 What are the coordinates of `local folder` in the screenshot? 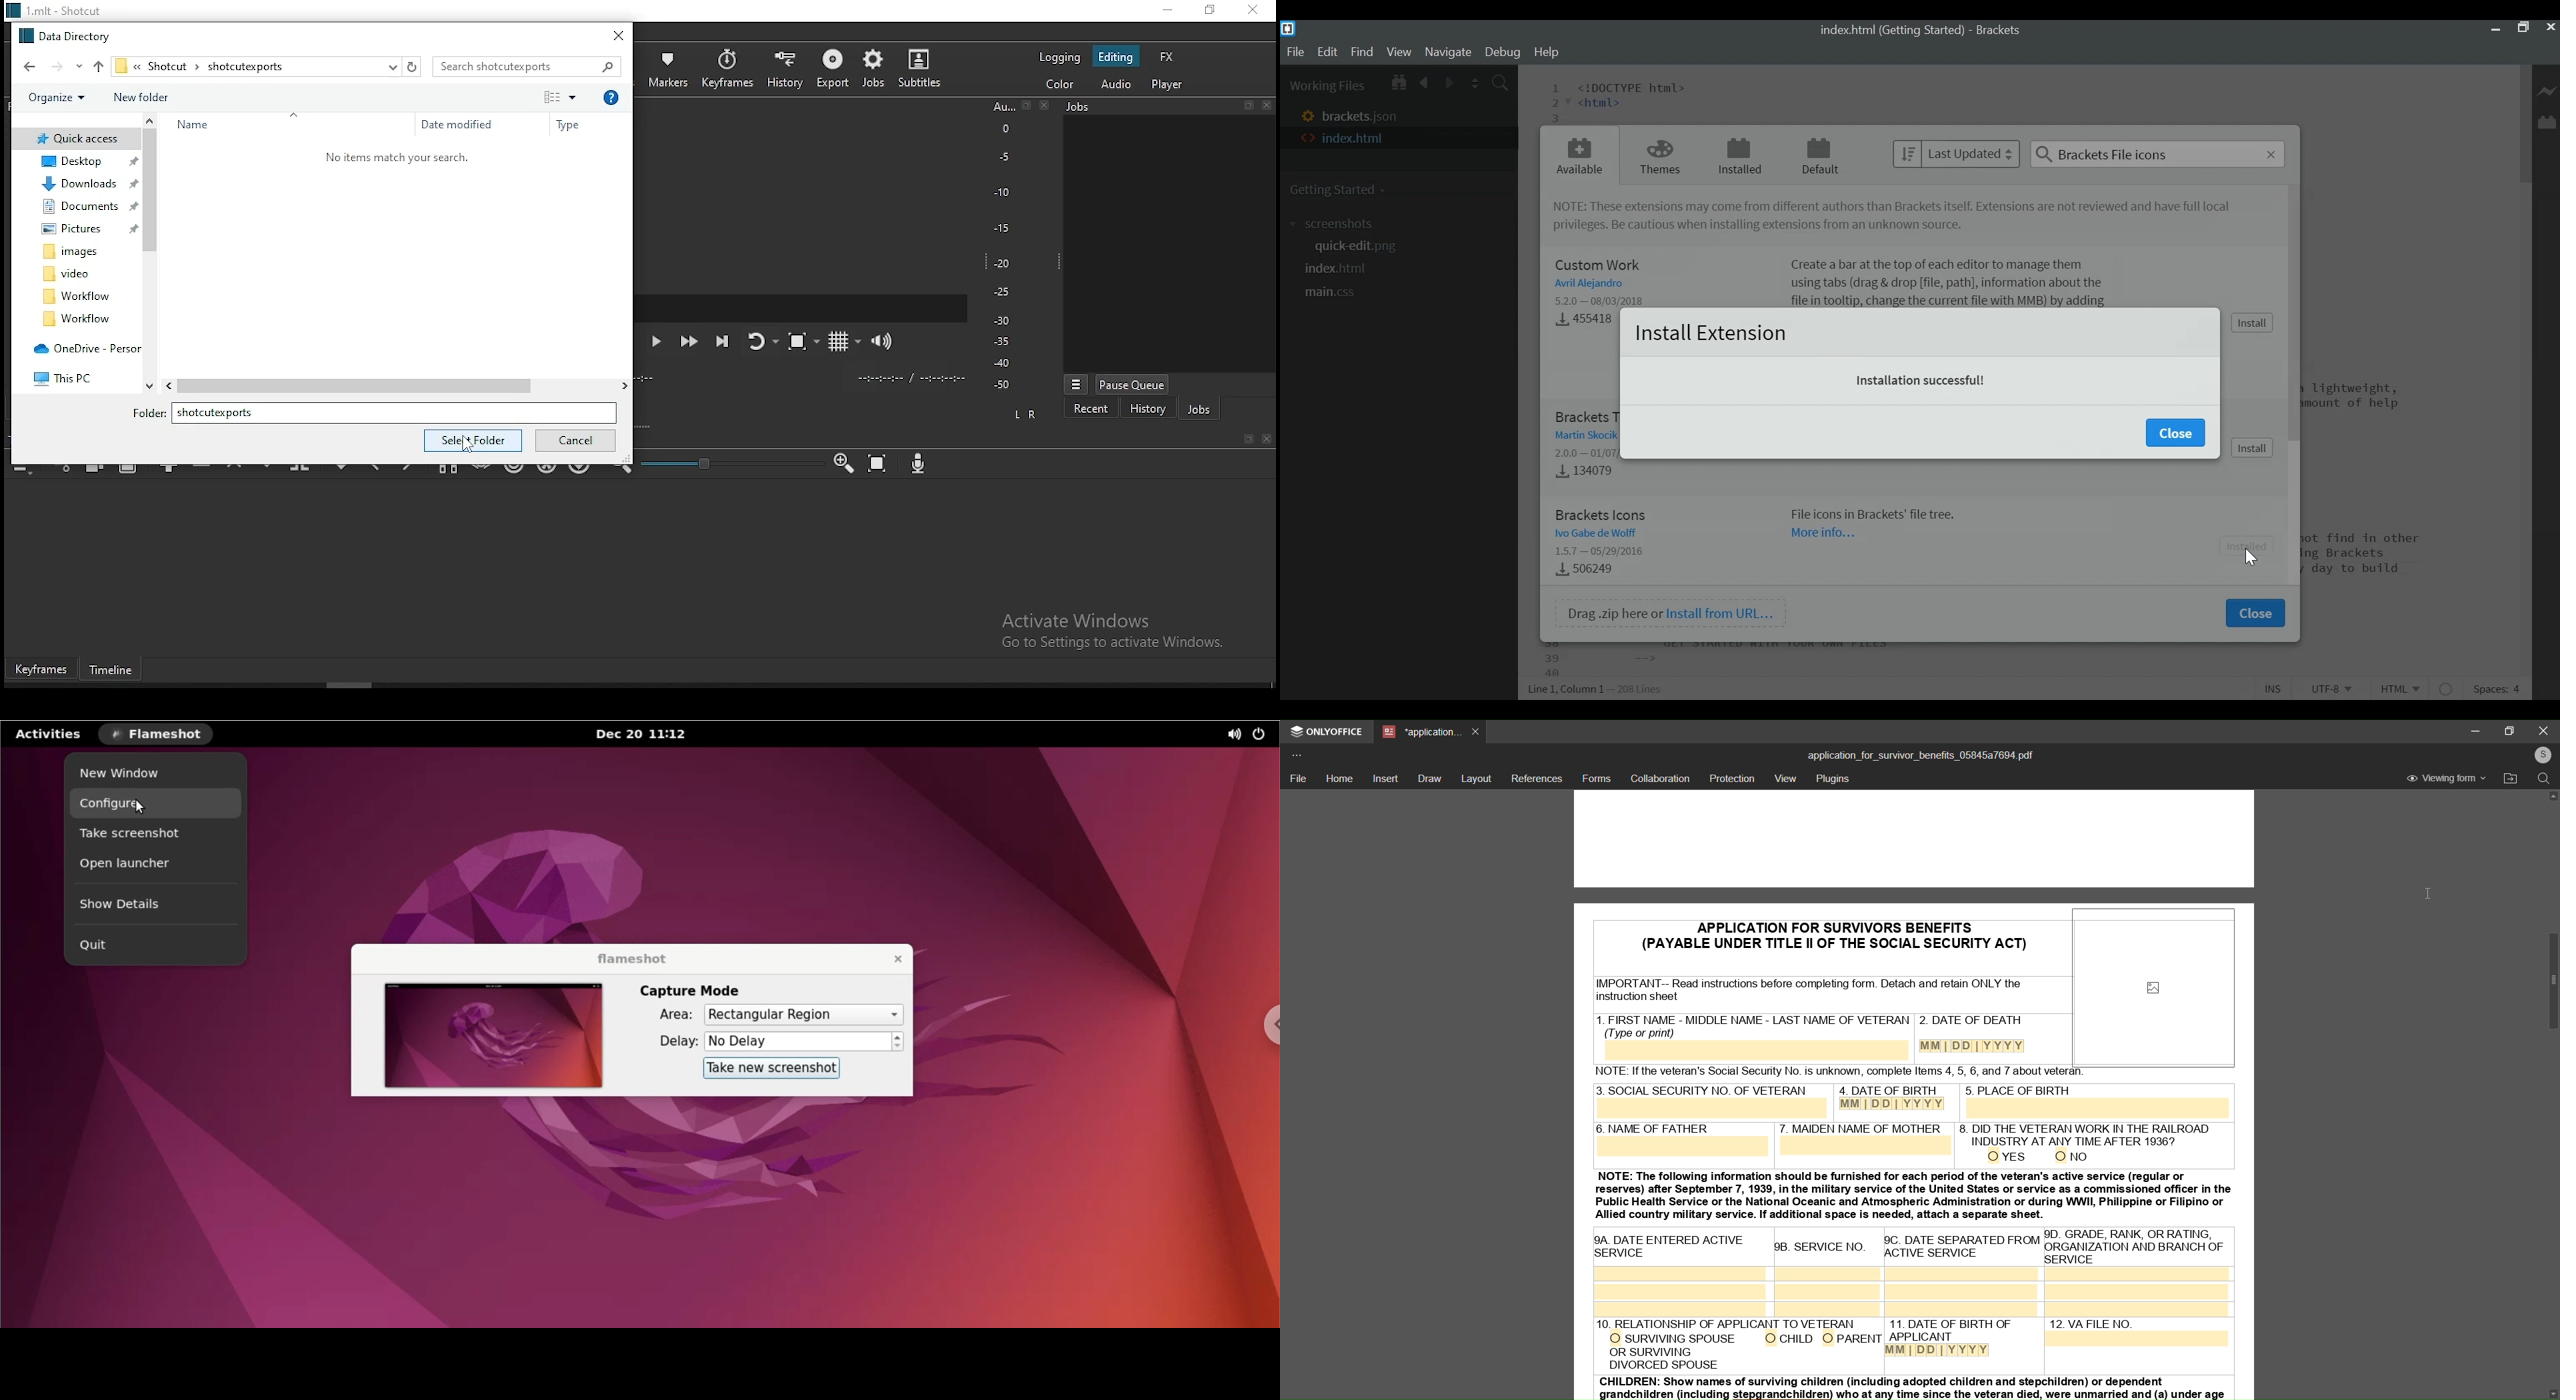 It's located at (80, 208).